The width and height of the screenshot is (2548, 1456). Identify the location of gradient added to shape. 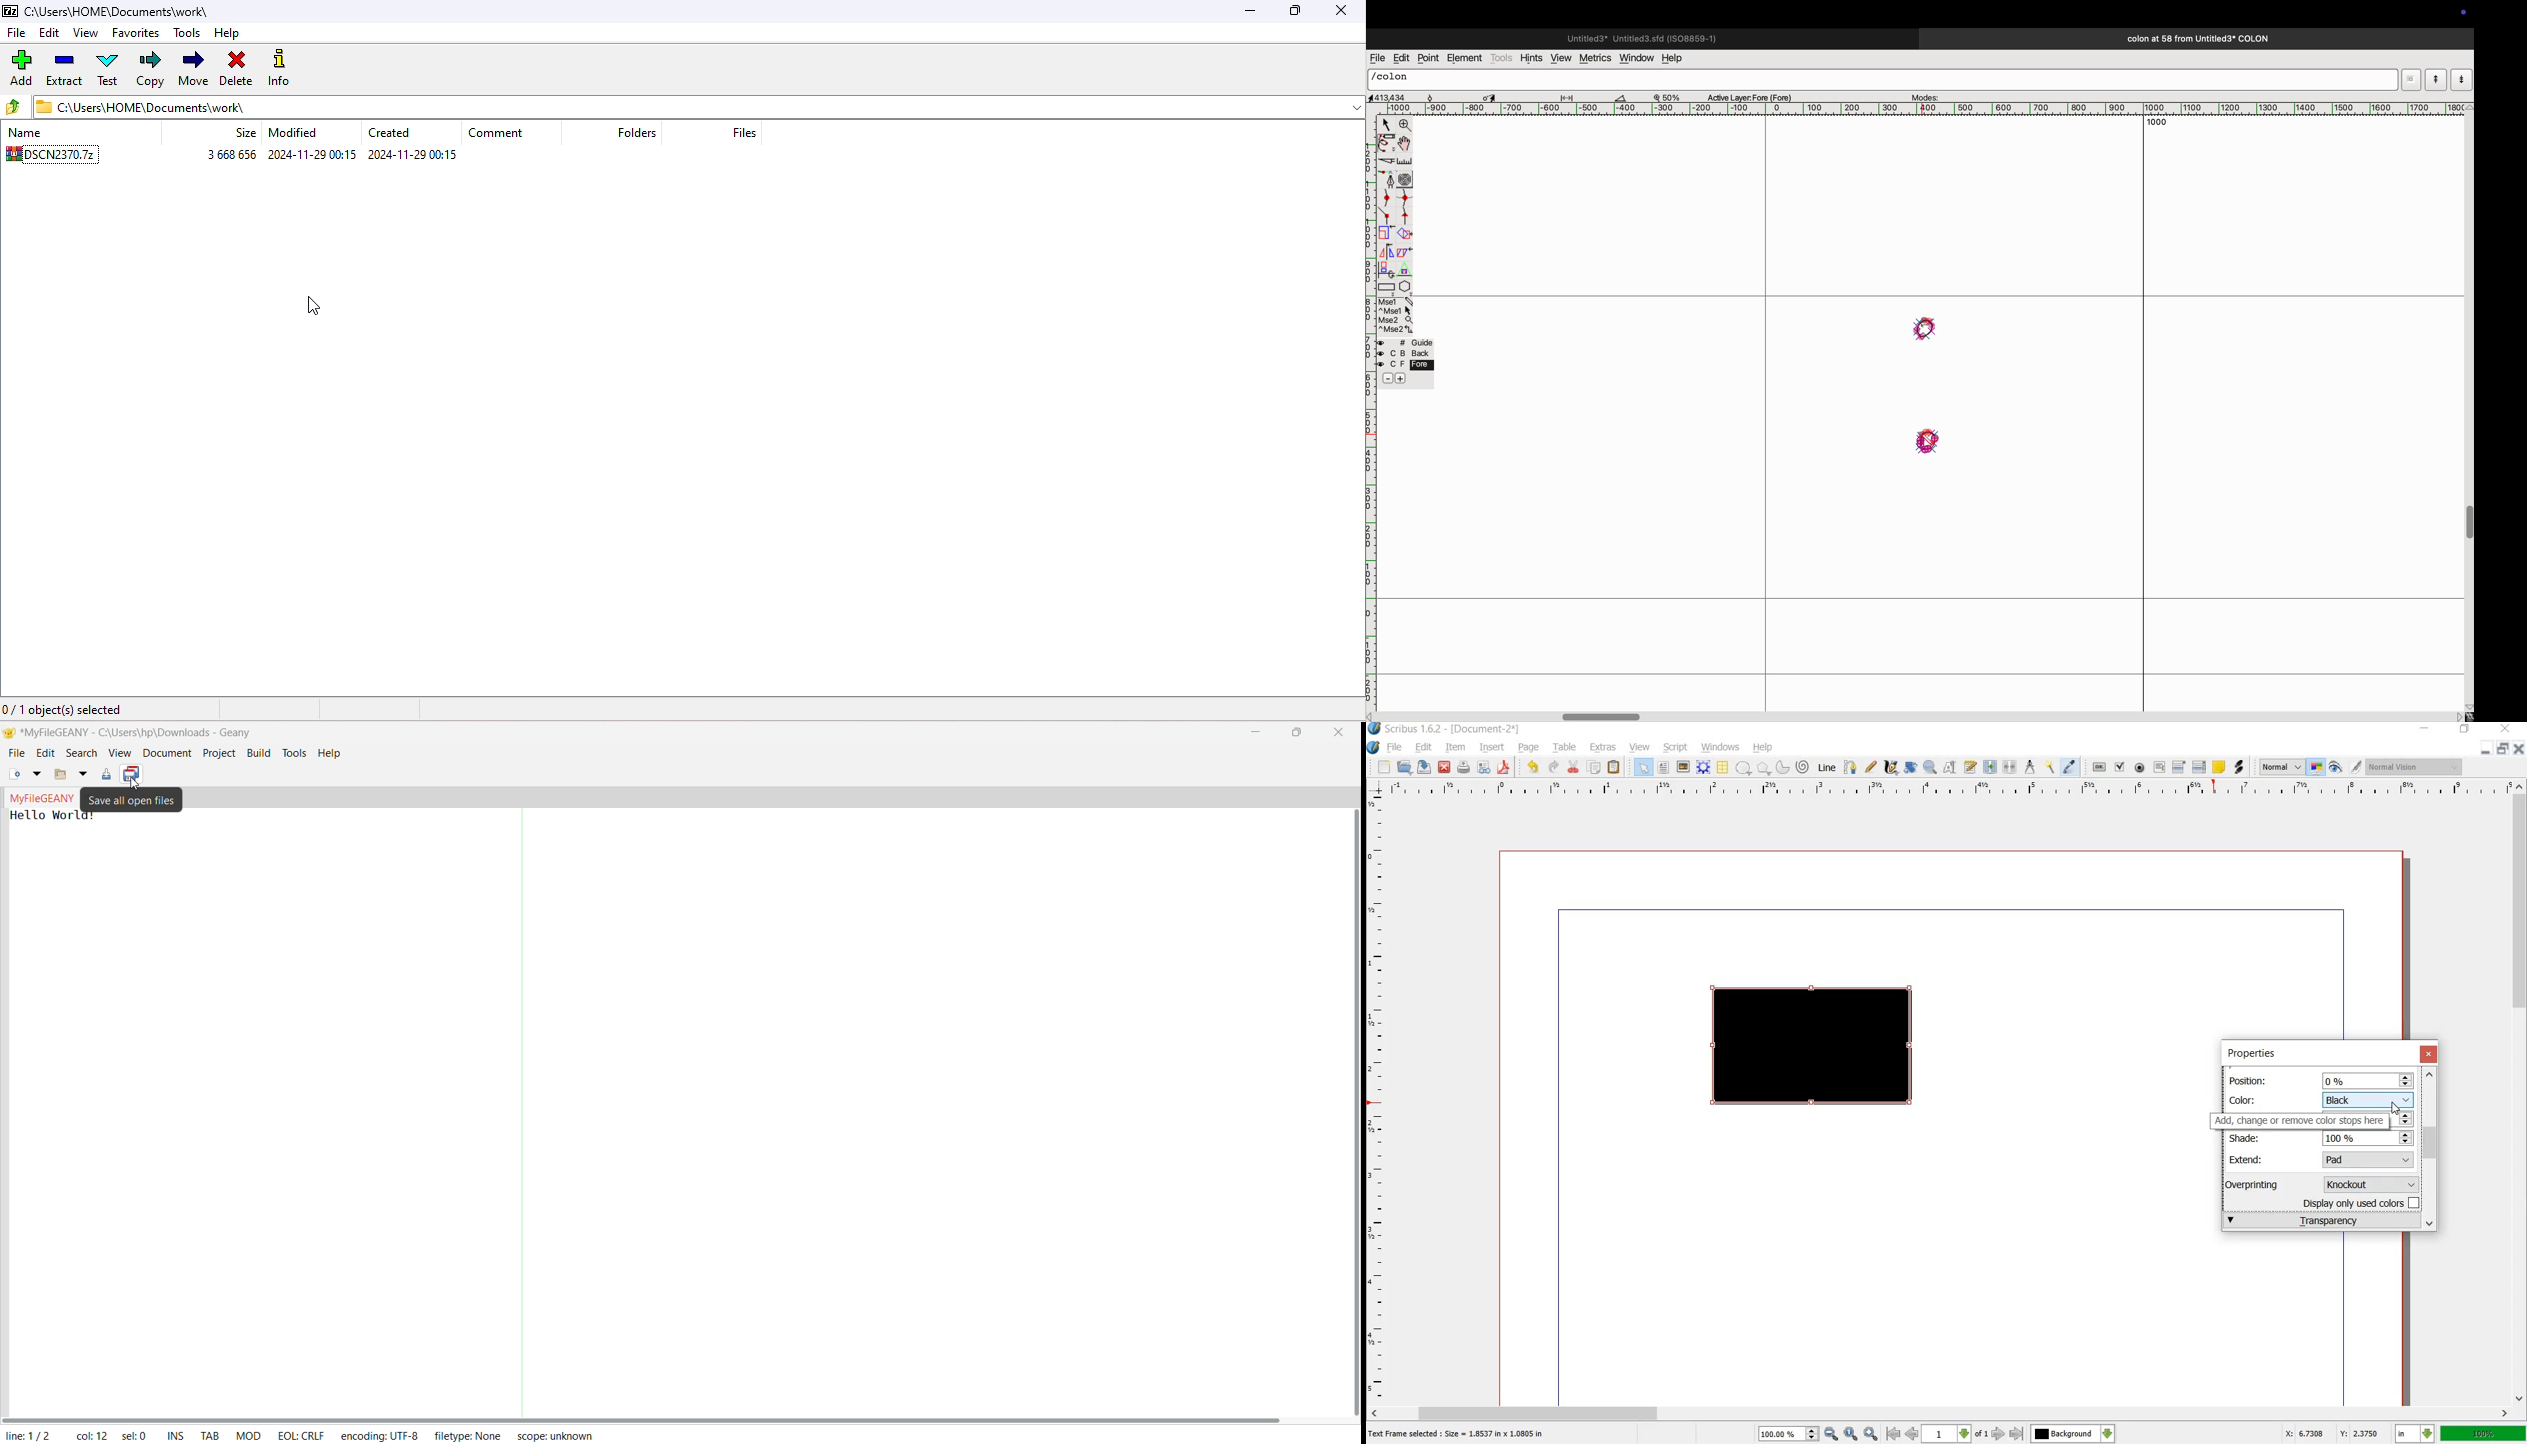
(1815, 1048).